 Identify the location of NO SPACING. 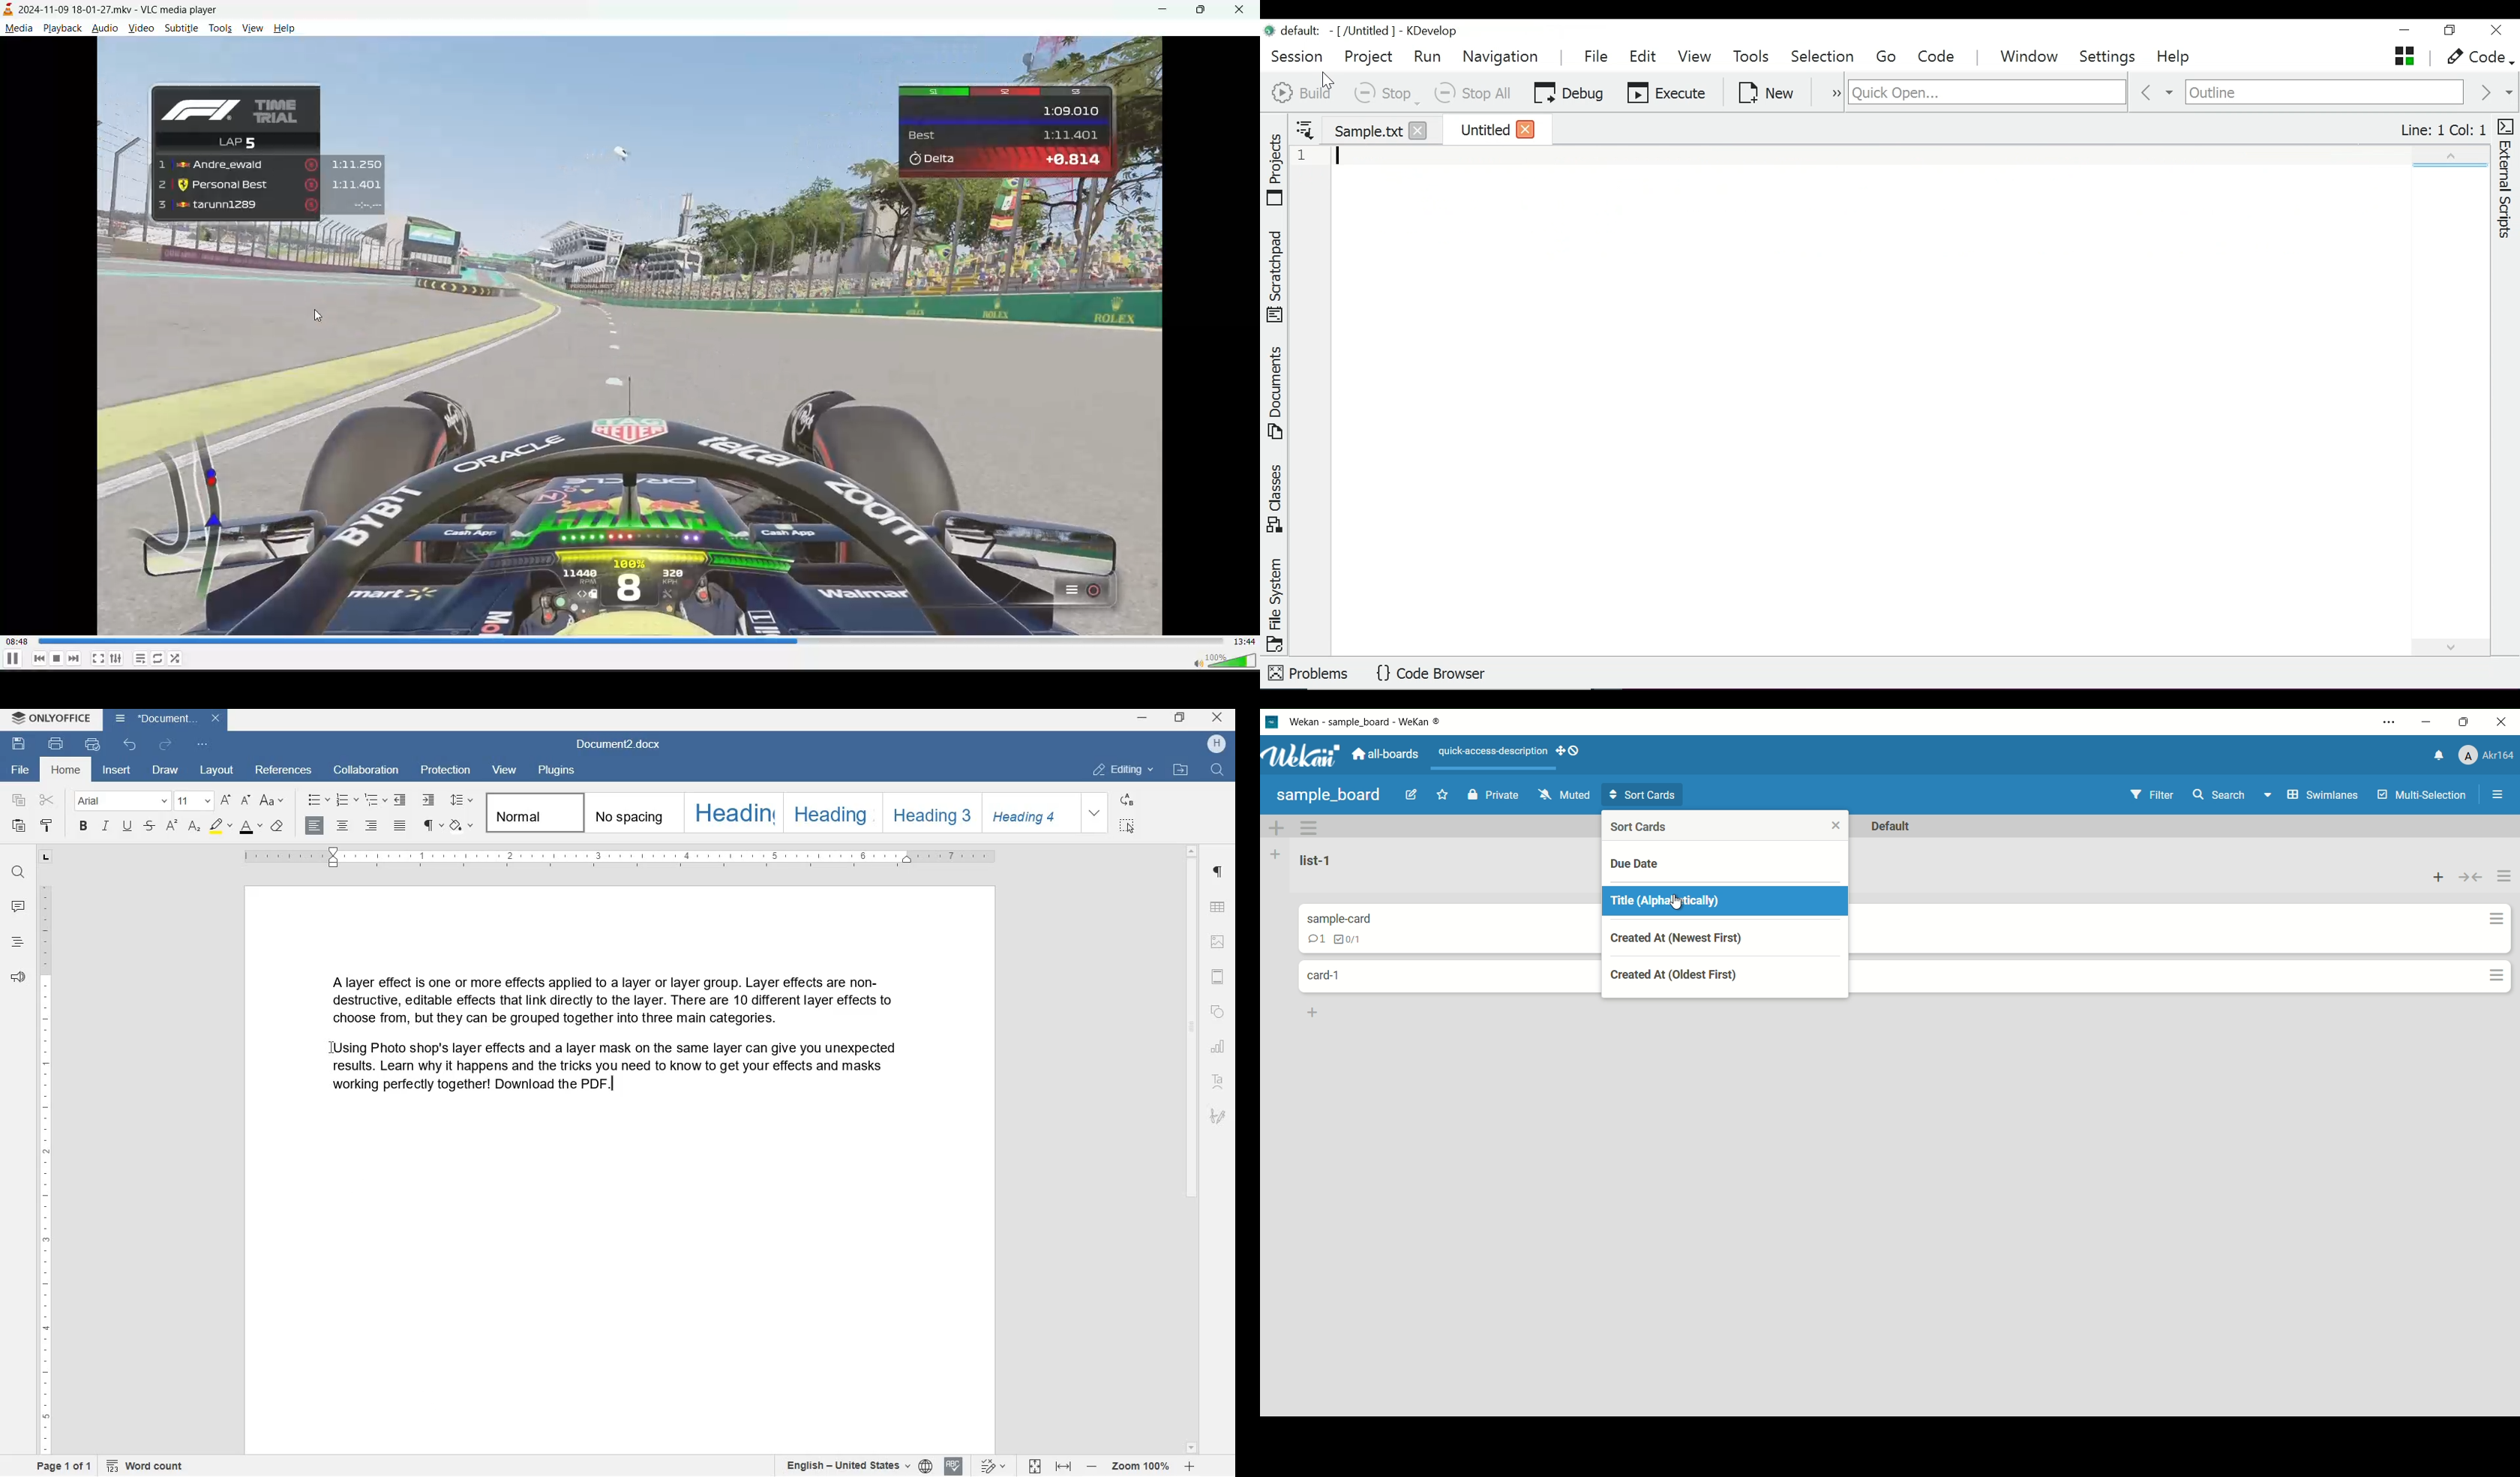
(629, 814).